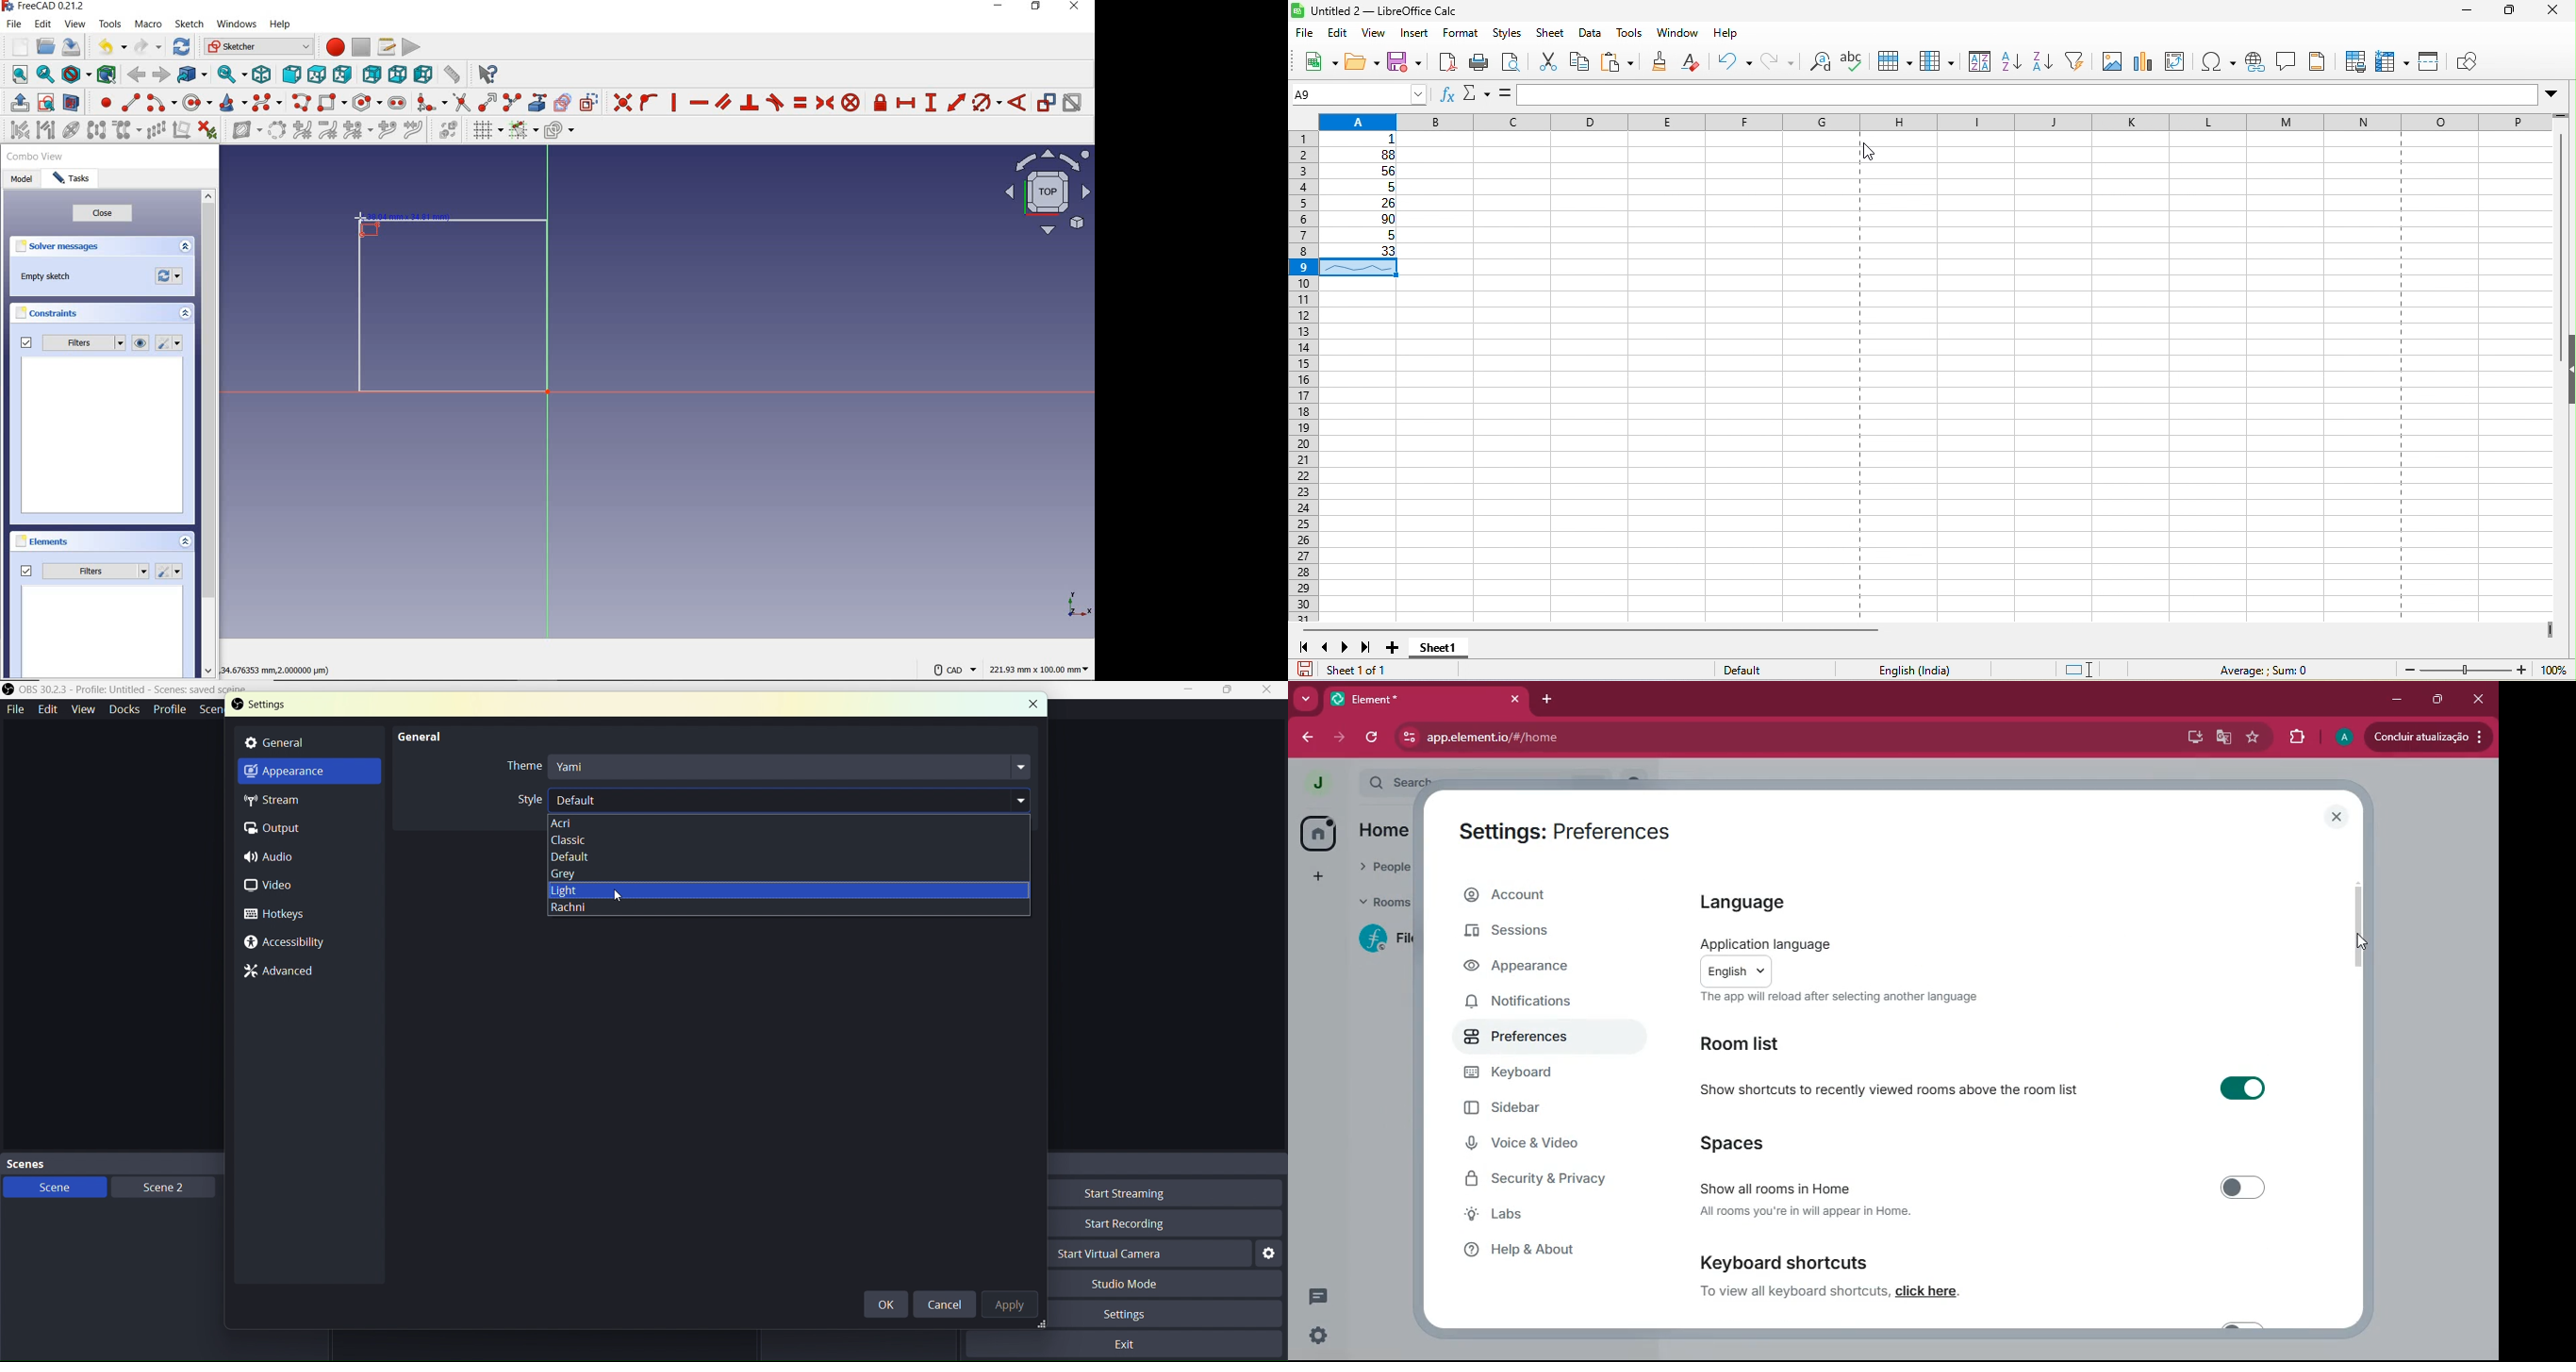 This screenshot has height=1372, width=2576. Describe the element at coordinates (800, 890) in the screenshot. I see `` at that location.